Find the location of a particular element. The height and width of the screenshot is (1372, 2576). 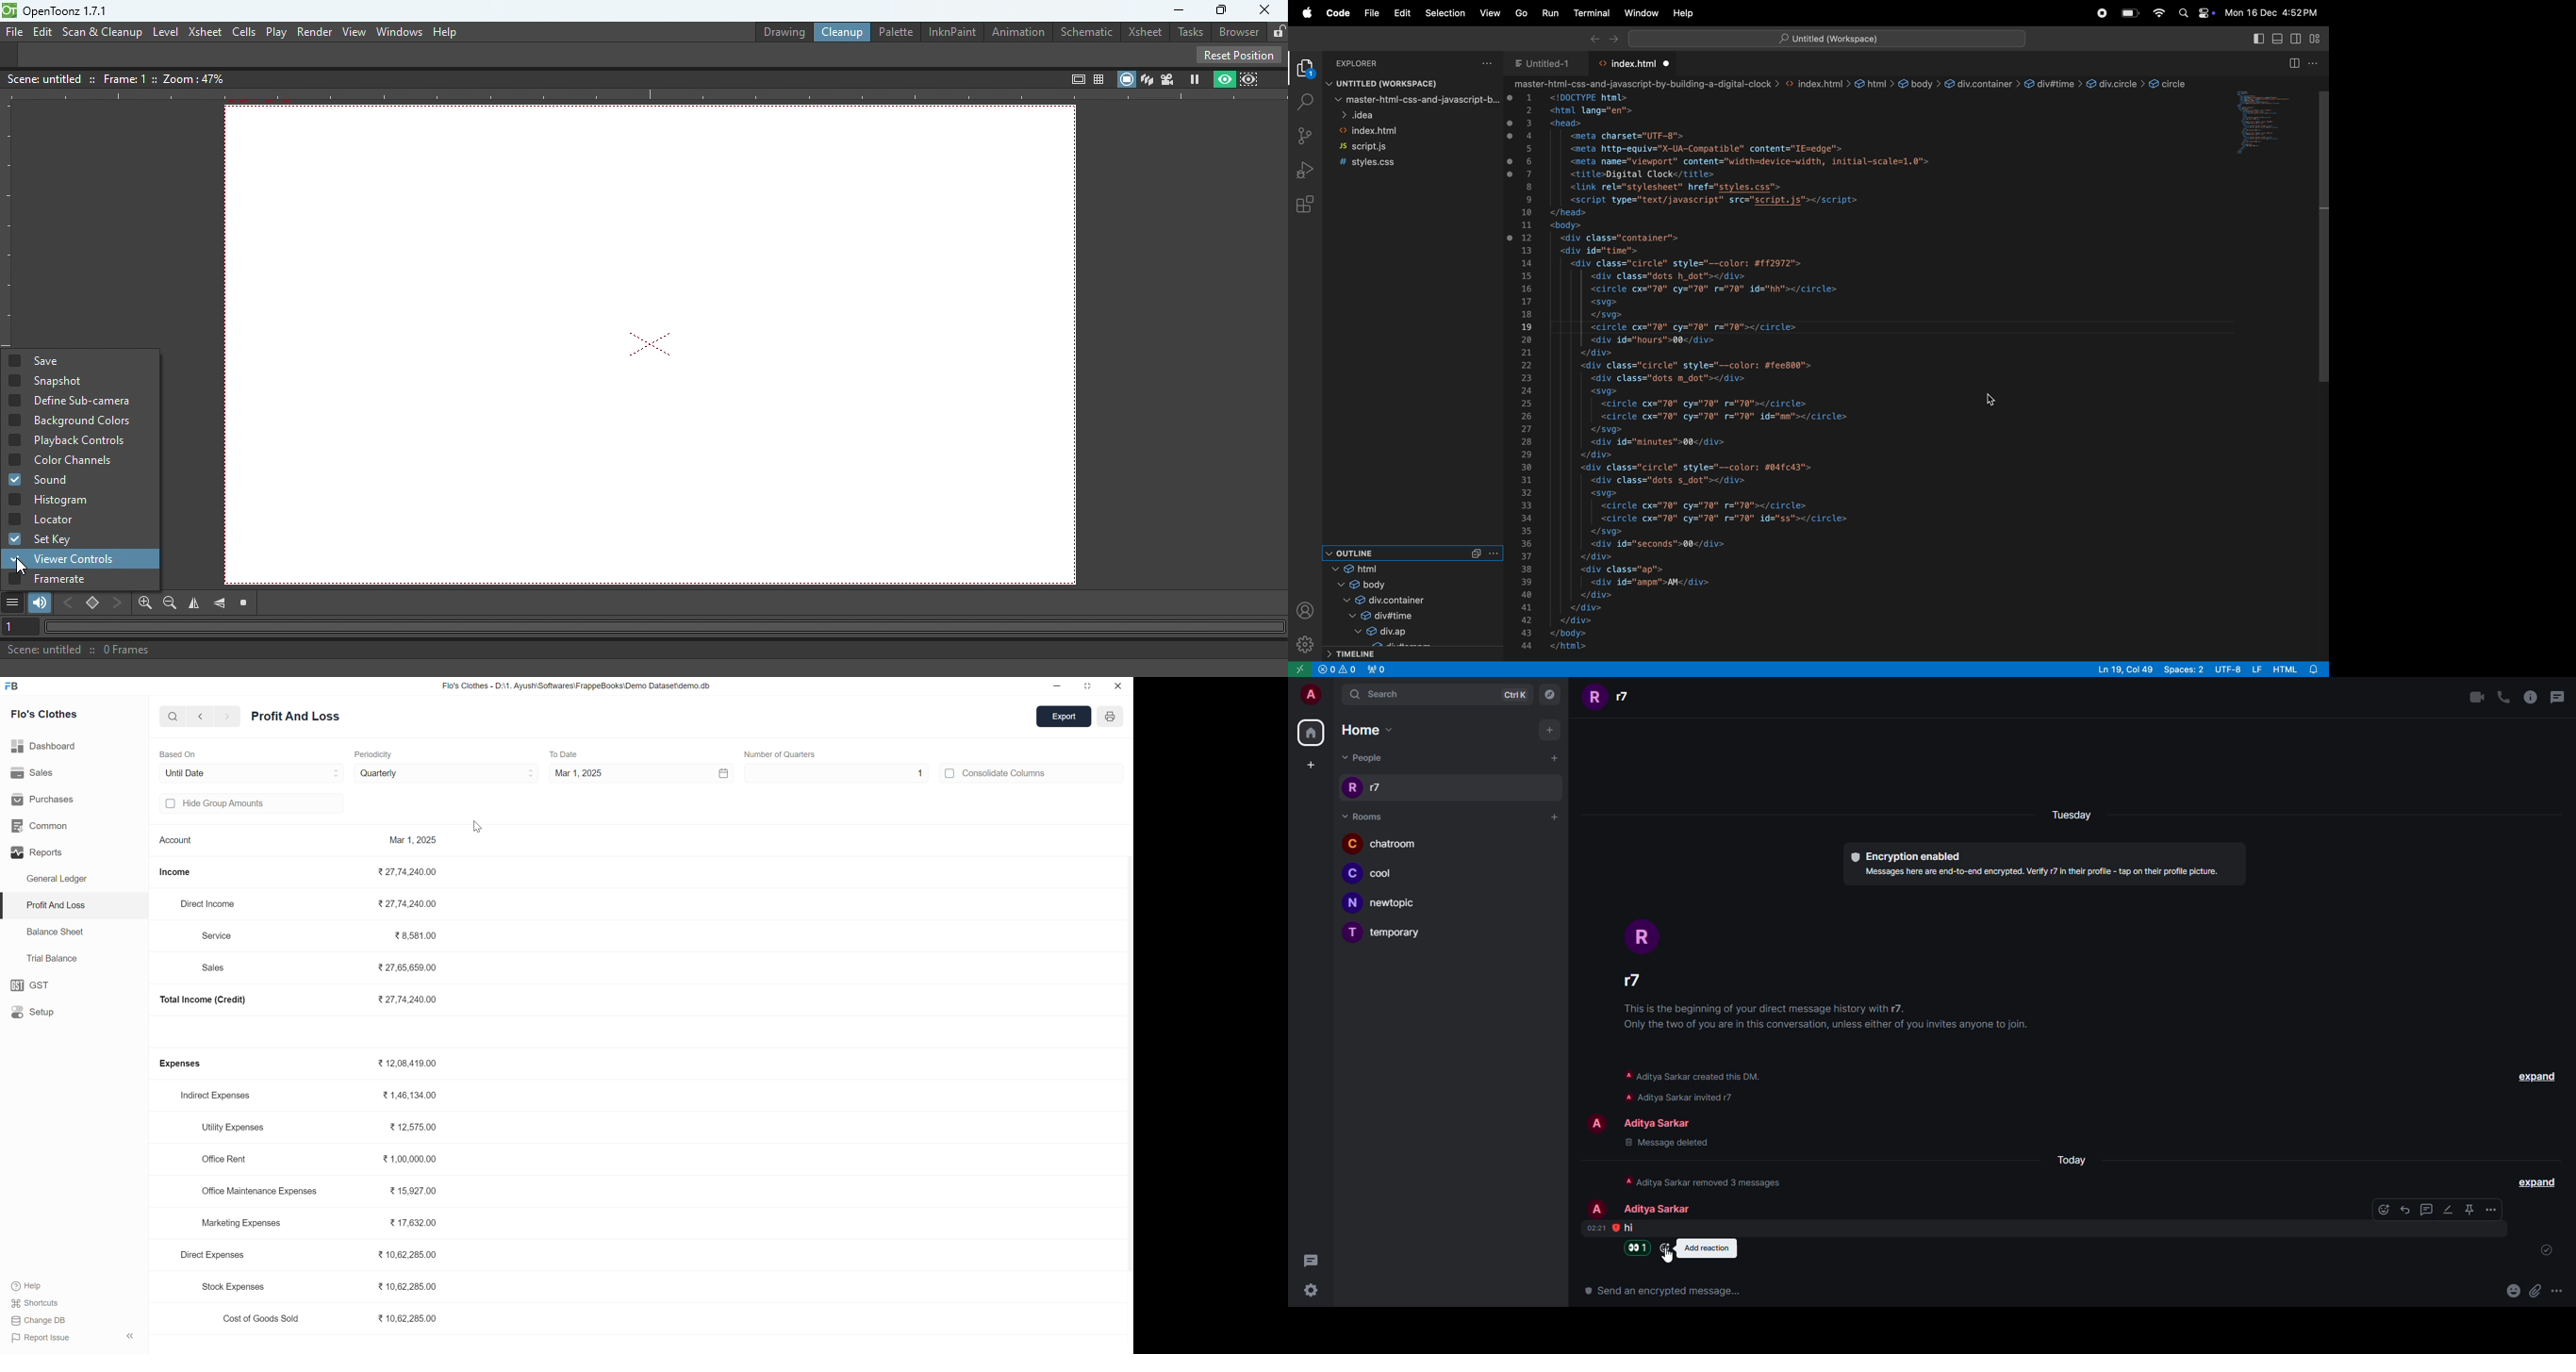

info is located at coordinates (1825, 1019).